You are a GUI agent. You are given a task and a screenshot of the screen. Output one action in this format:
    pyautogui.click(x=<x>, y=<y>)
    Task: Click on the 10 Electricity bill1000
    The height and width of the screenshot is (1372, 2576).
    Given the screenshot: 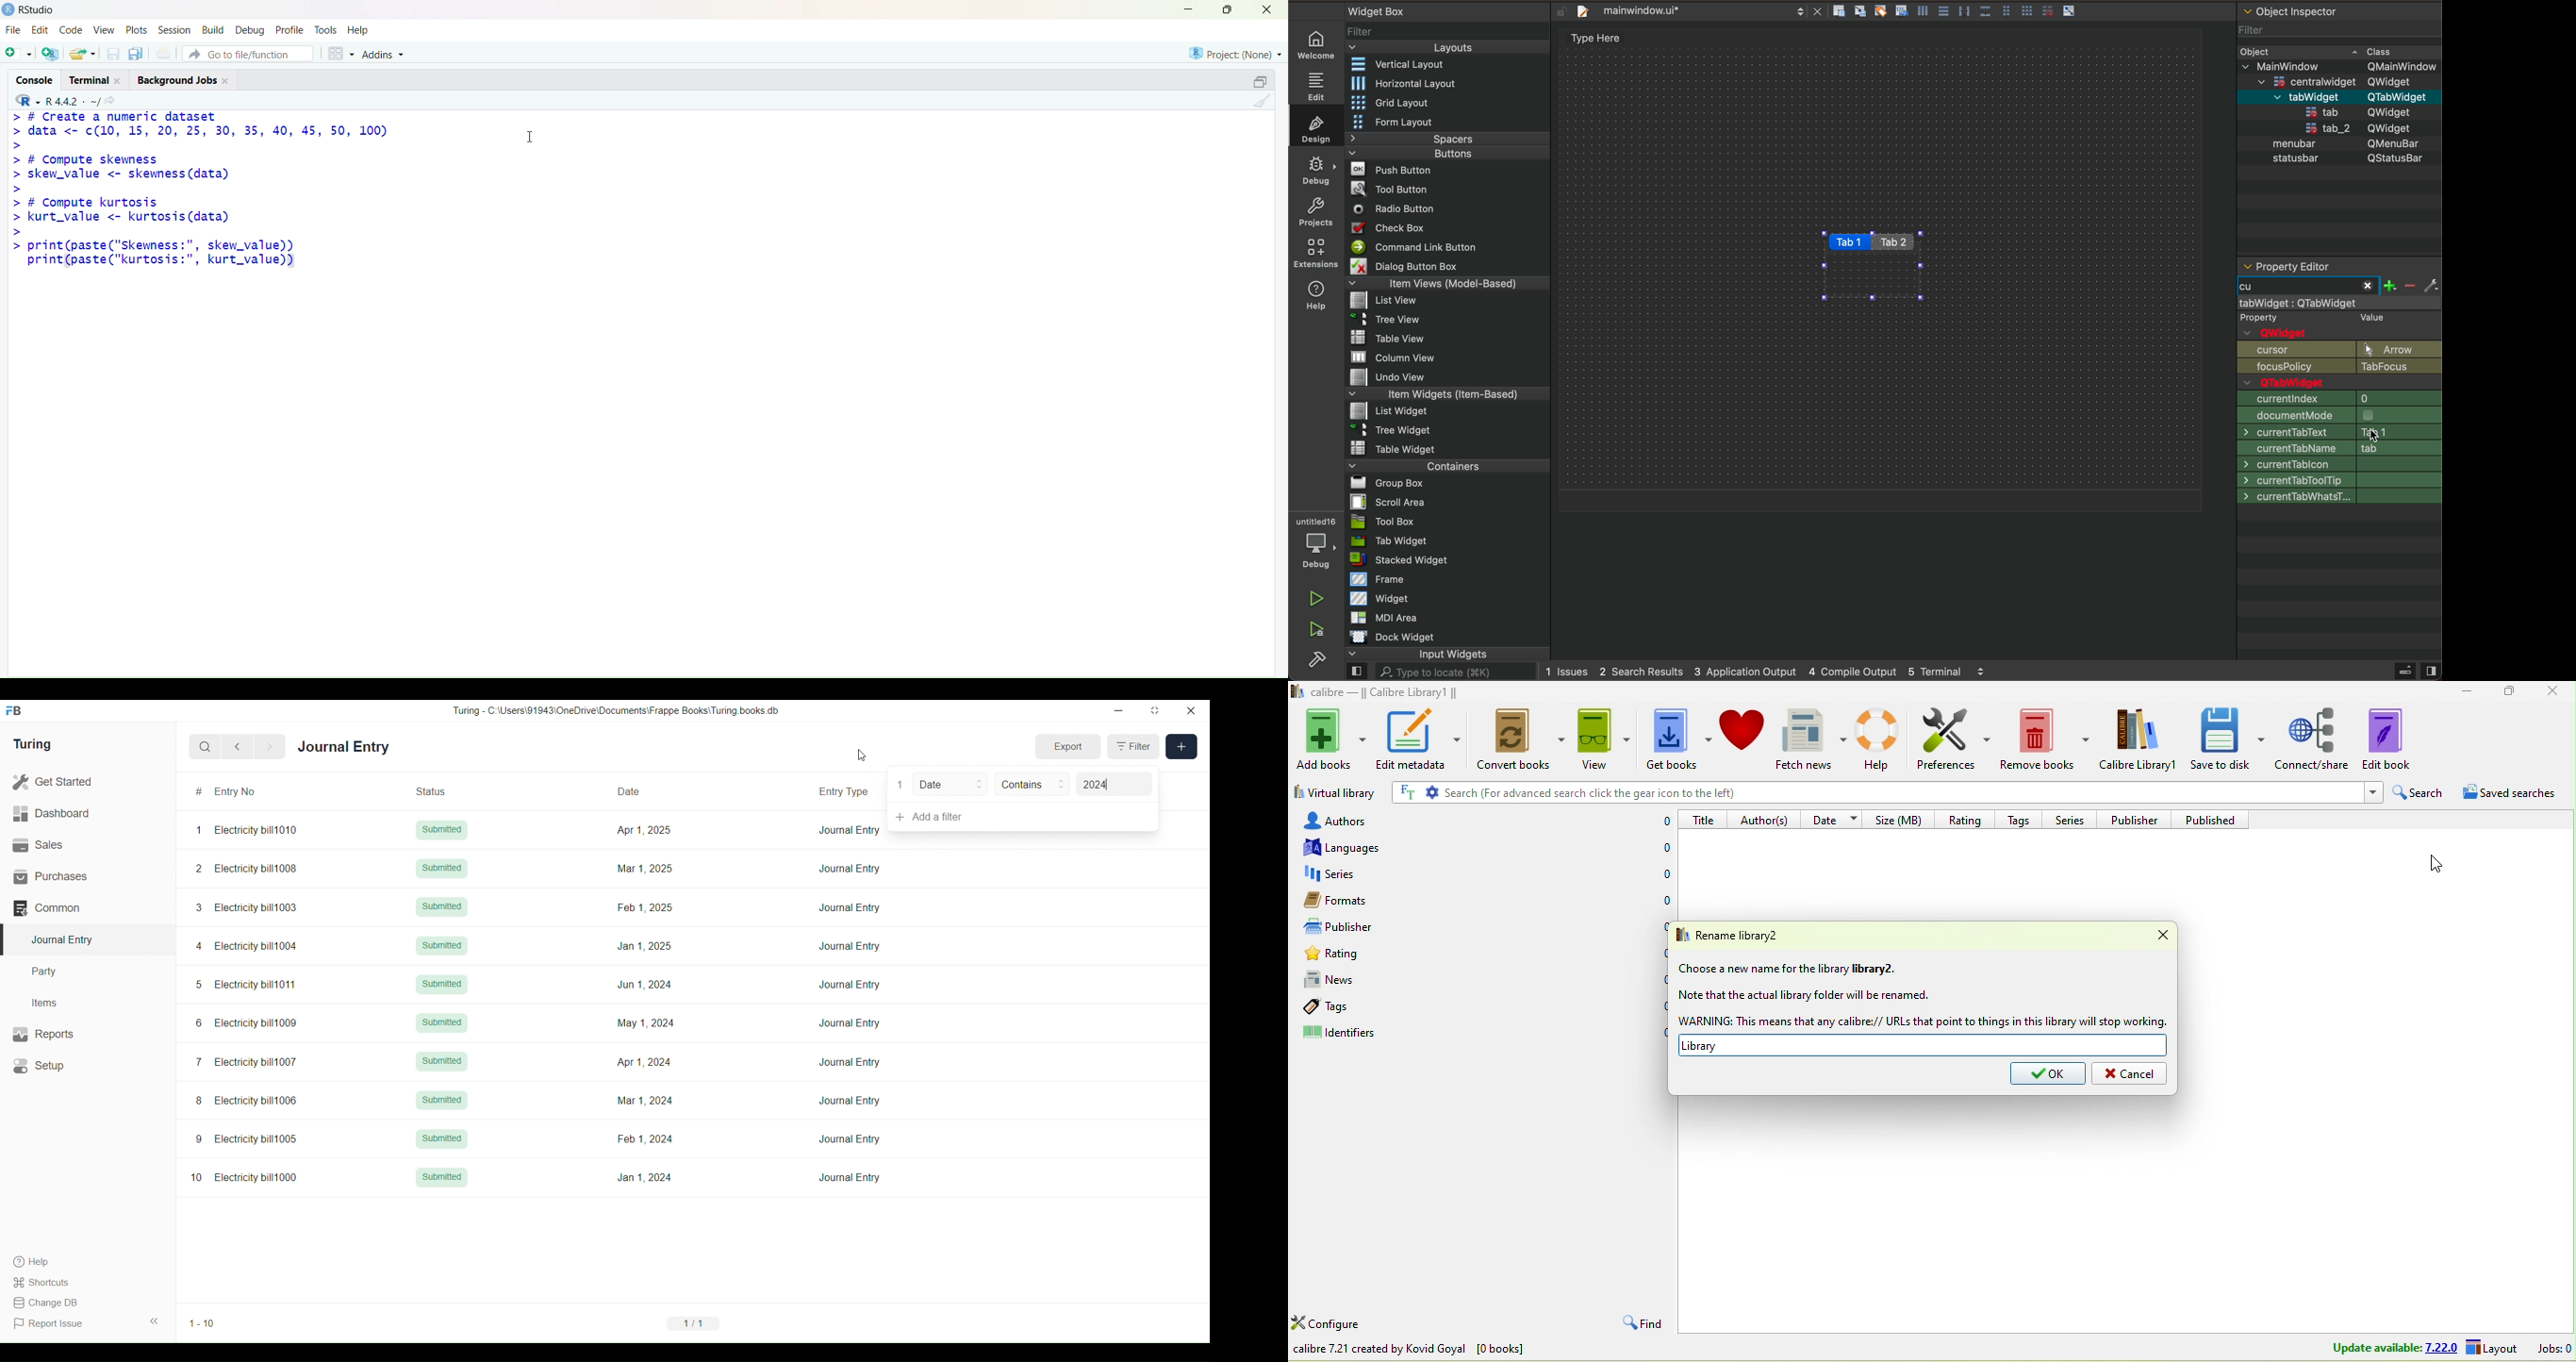 What is the action you would take?
    pyautogui.click(x=245, y=1177)
    